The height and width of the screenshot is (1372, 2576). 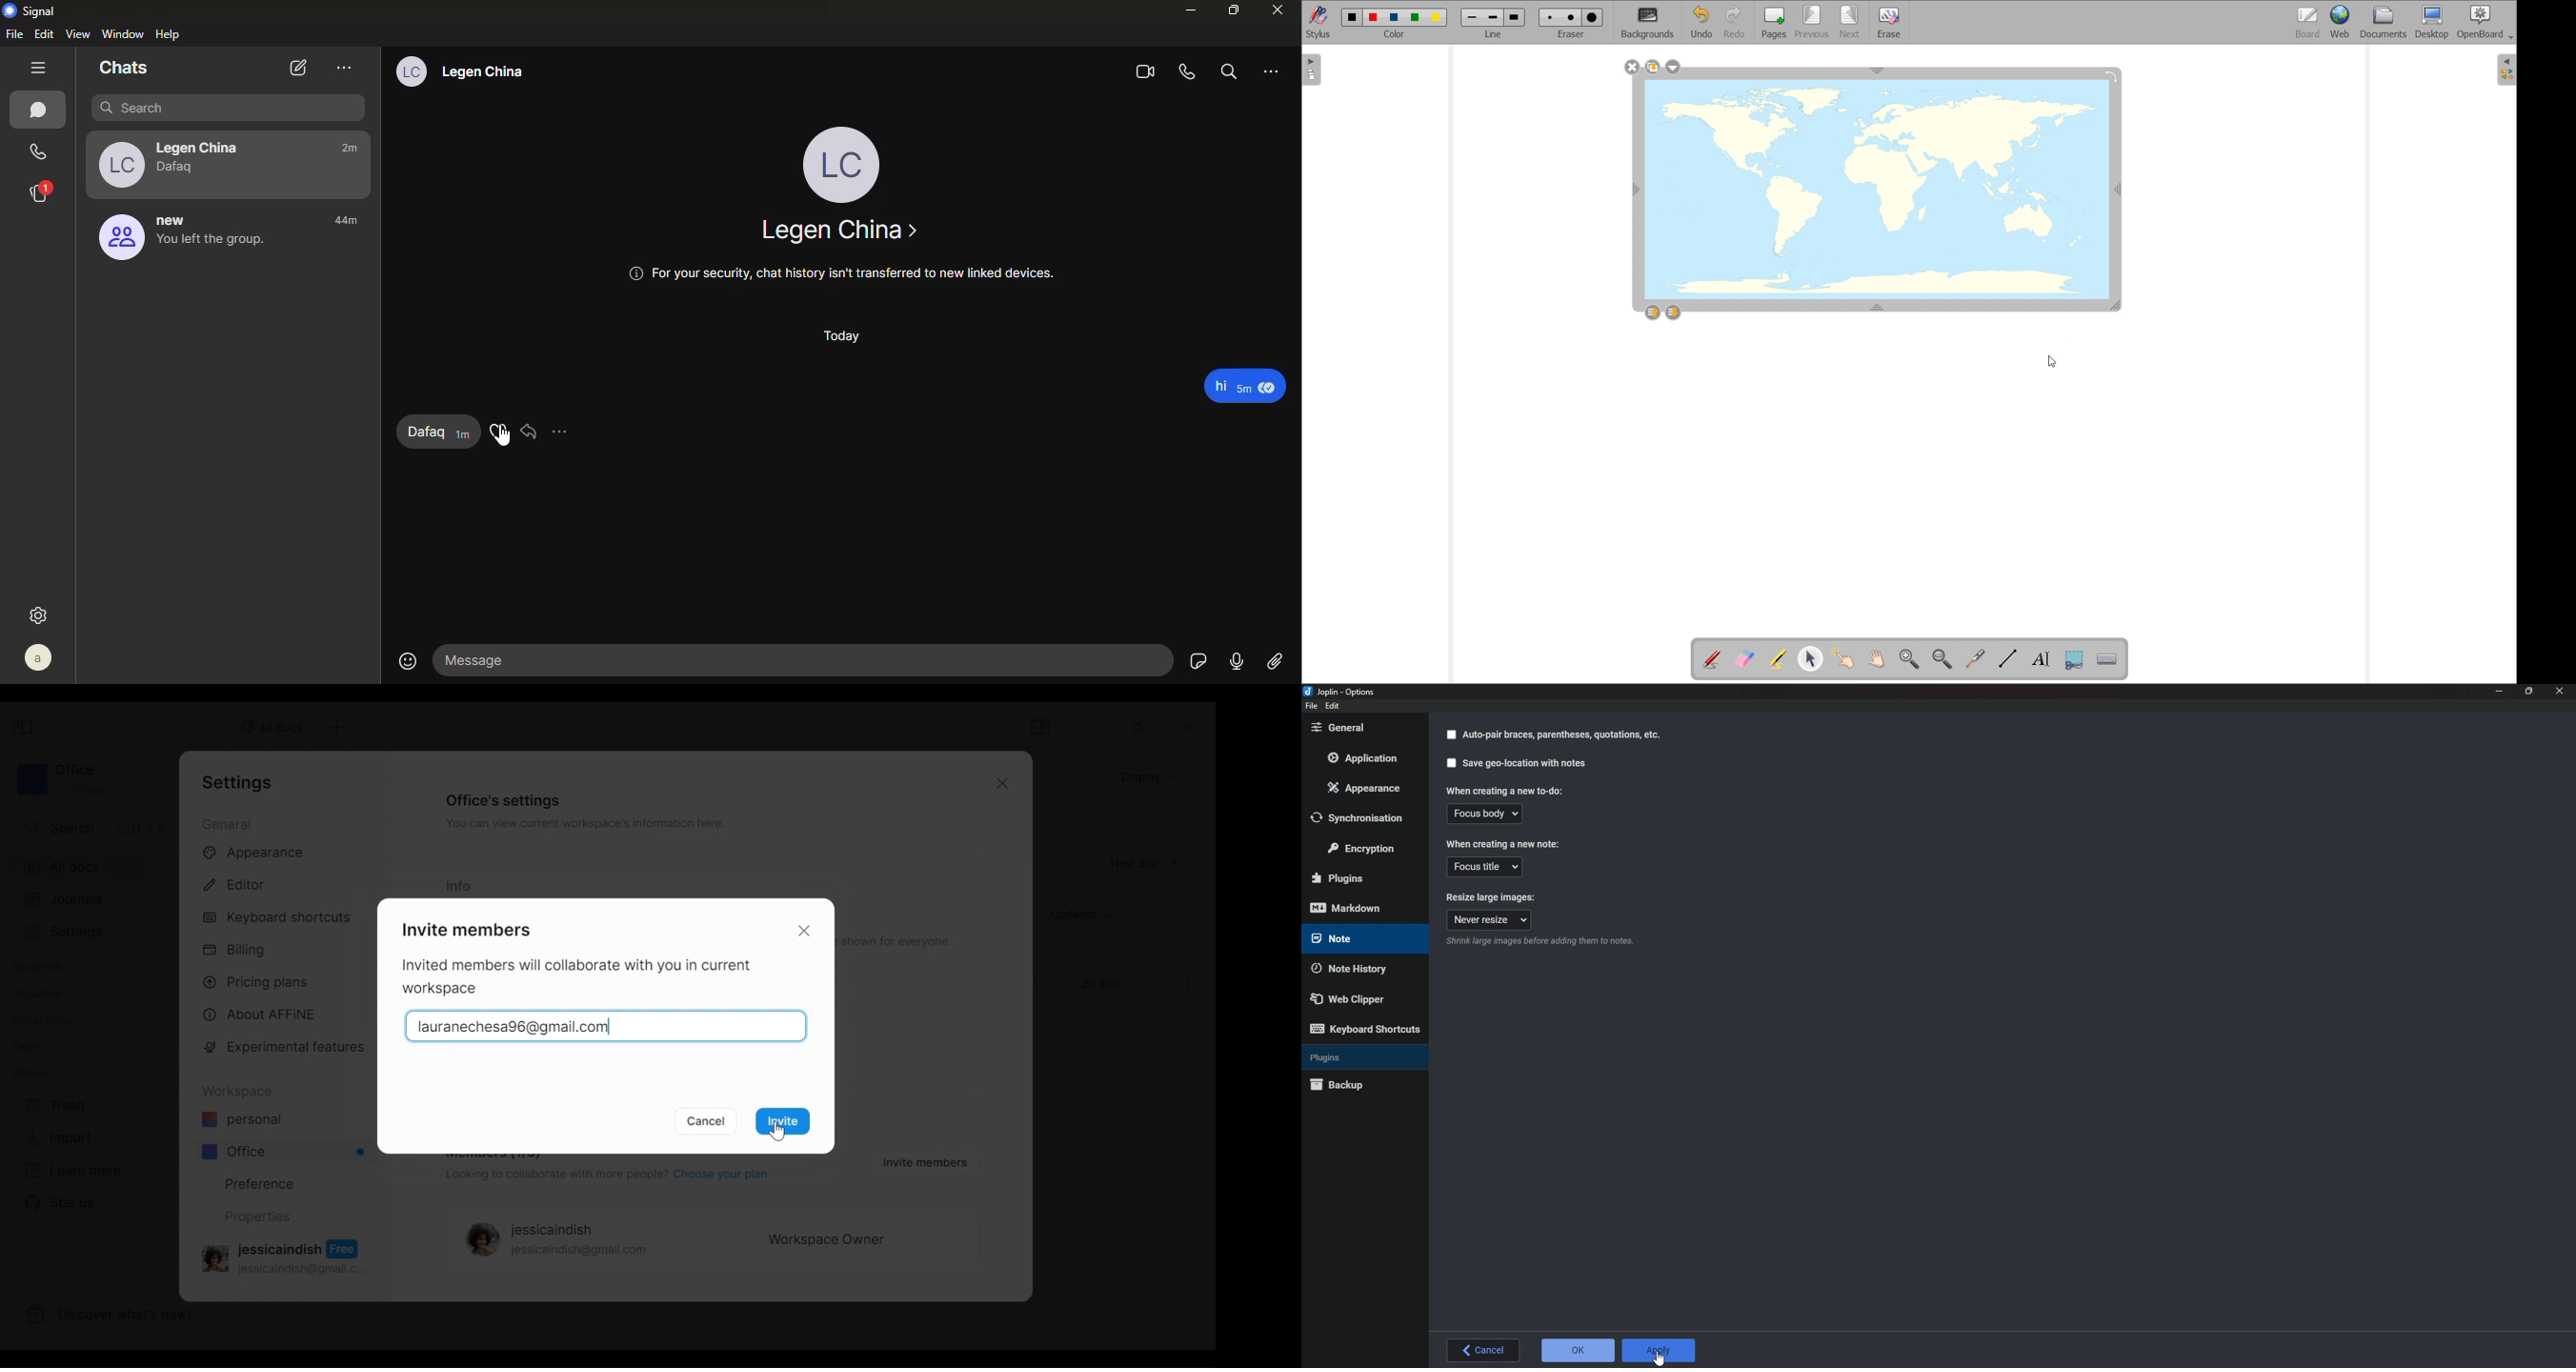 I want to click on settings, so click(x=41, y=614).